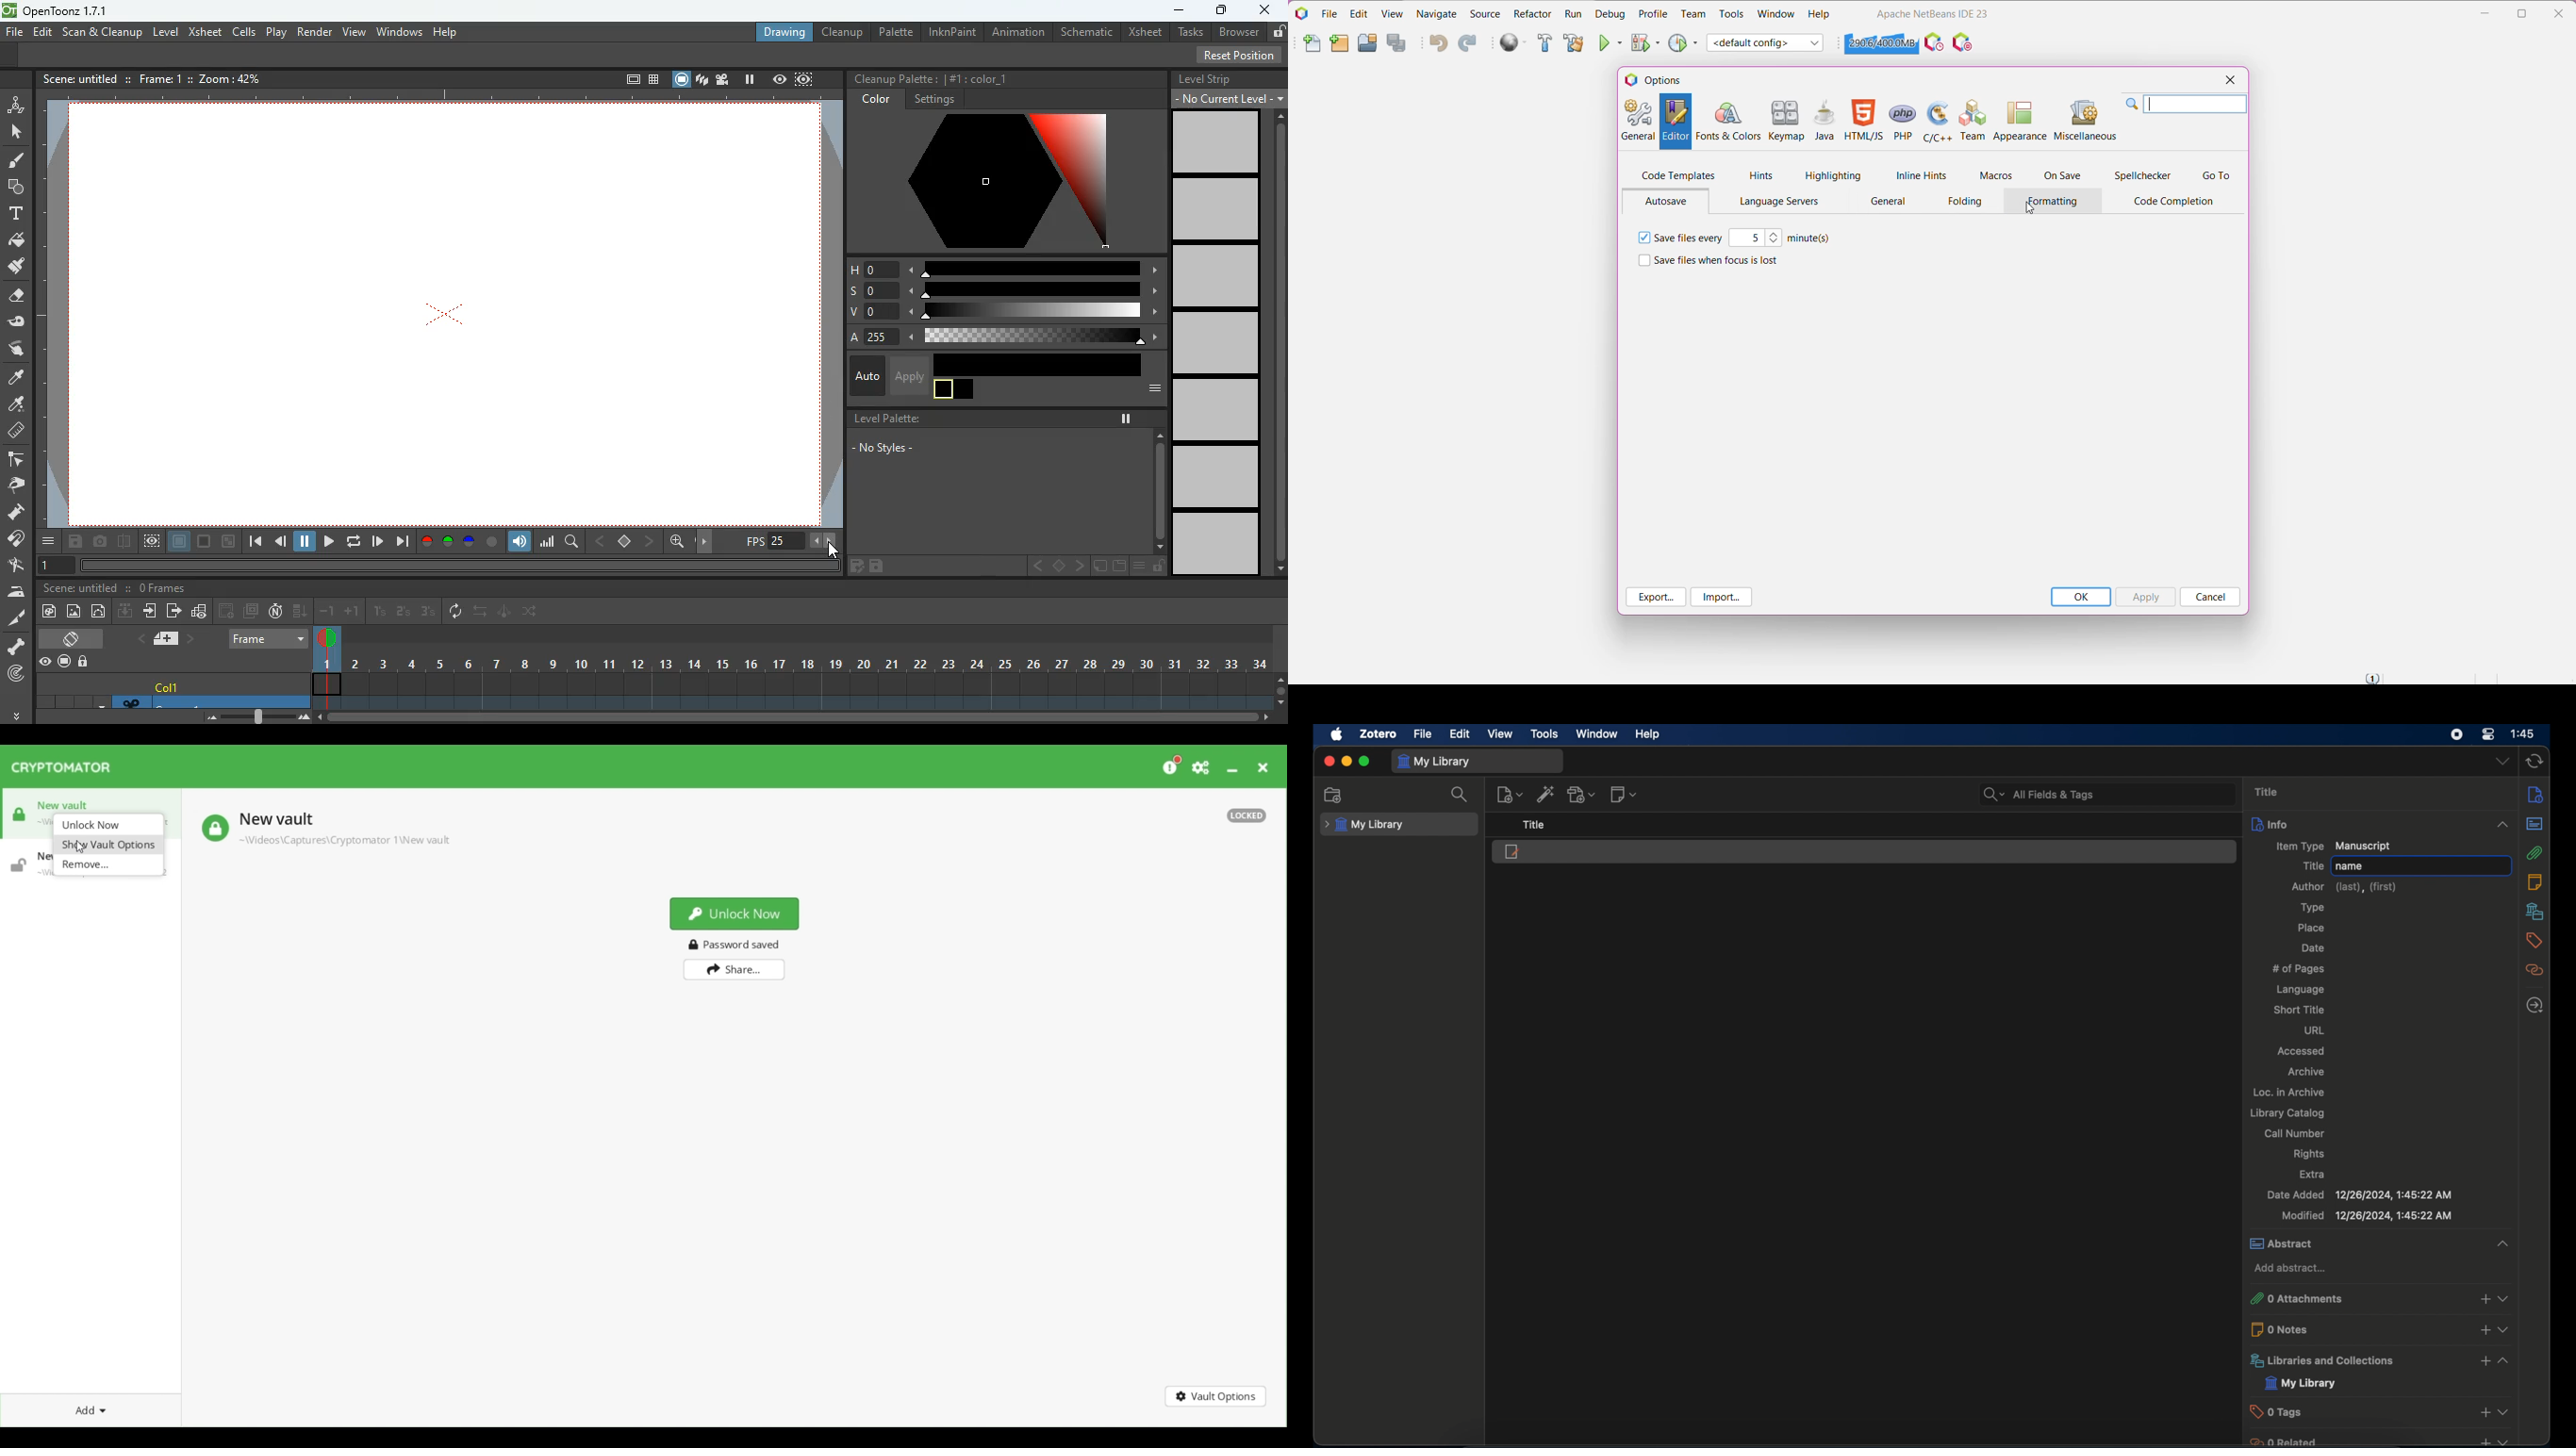 Image resolution: width=2576 pixels, height=1456 pixels. What do you see at coordinates (1098, 567) in the screenshot?
I see `edit` at bounding box center [1098, 567].